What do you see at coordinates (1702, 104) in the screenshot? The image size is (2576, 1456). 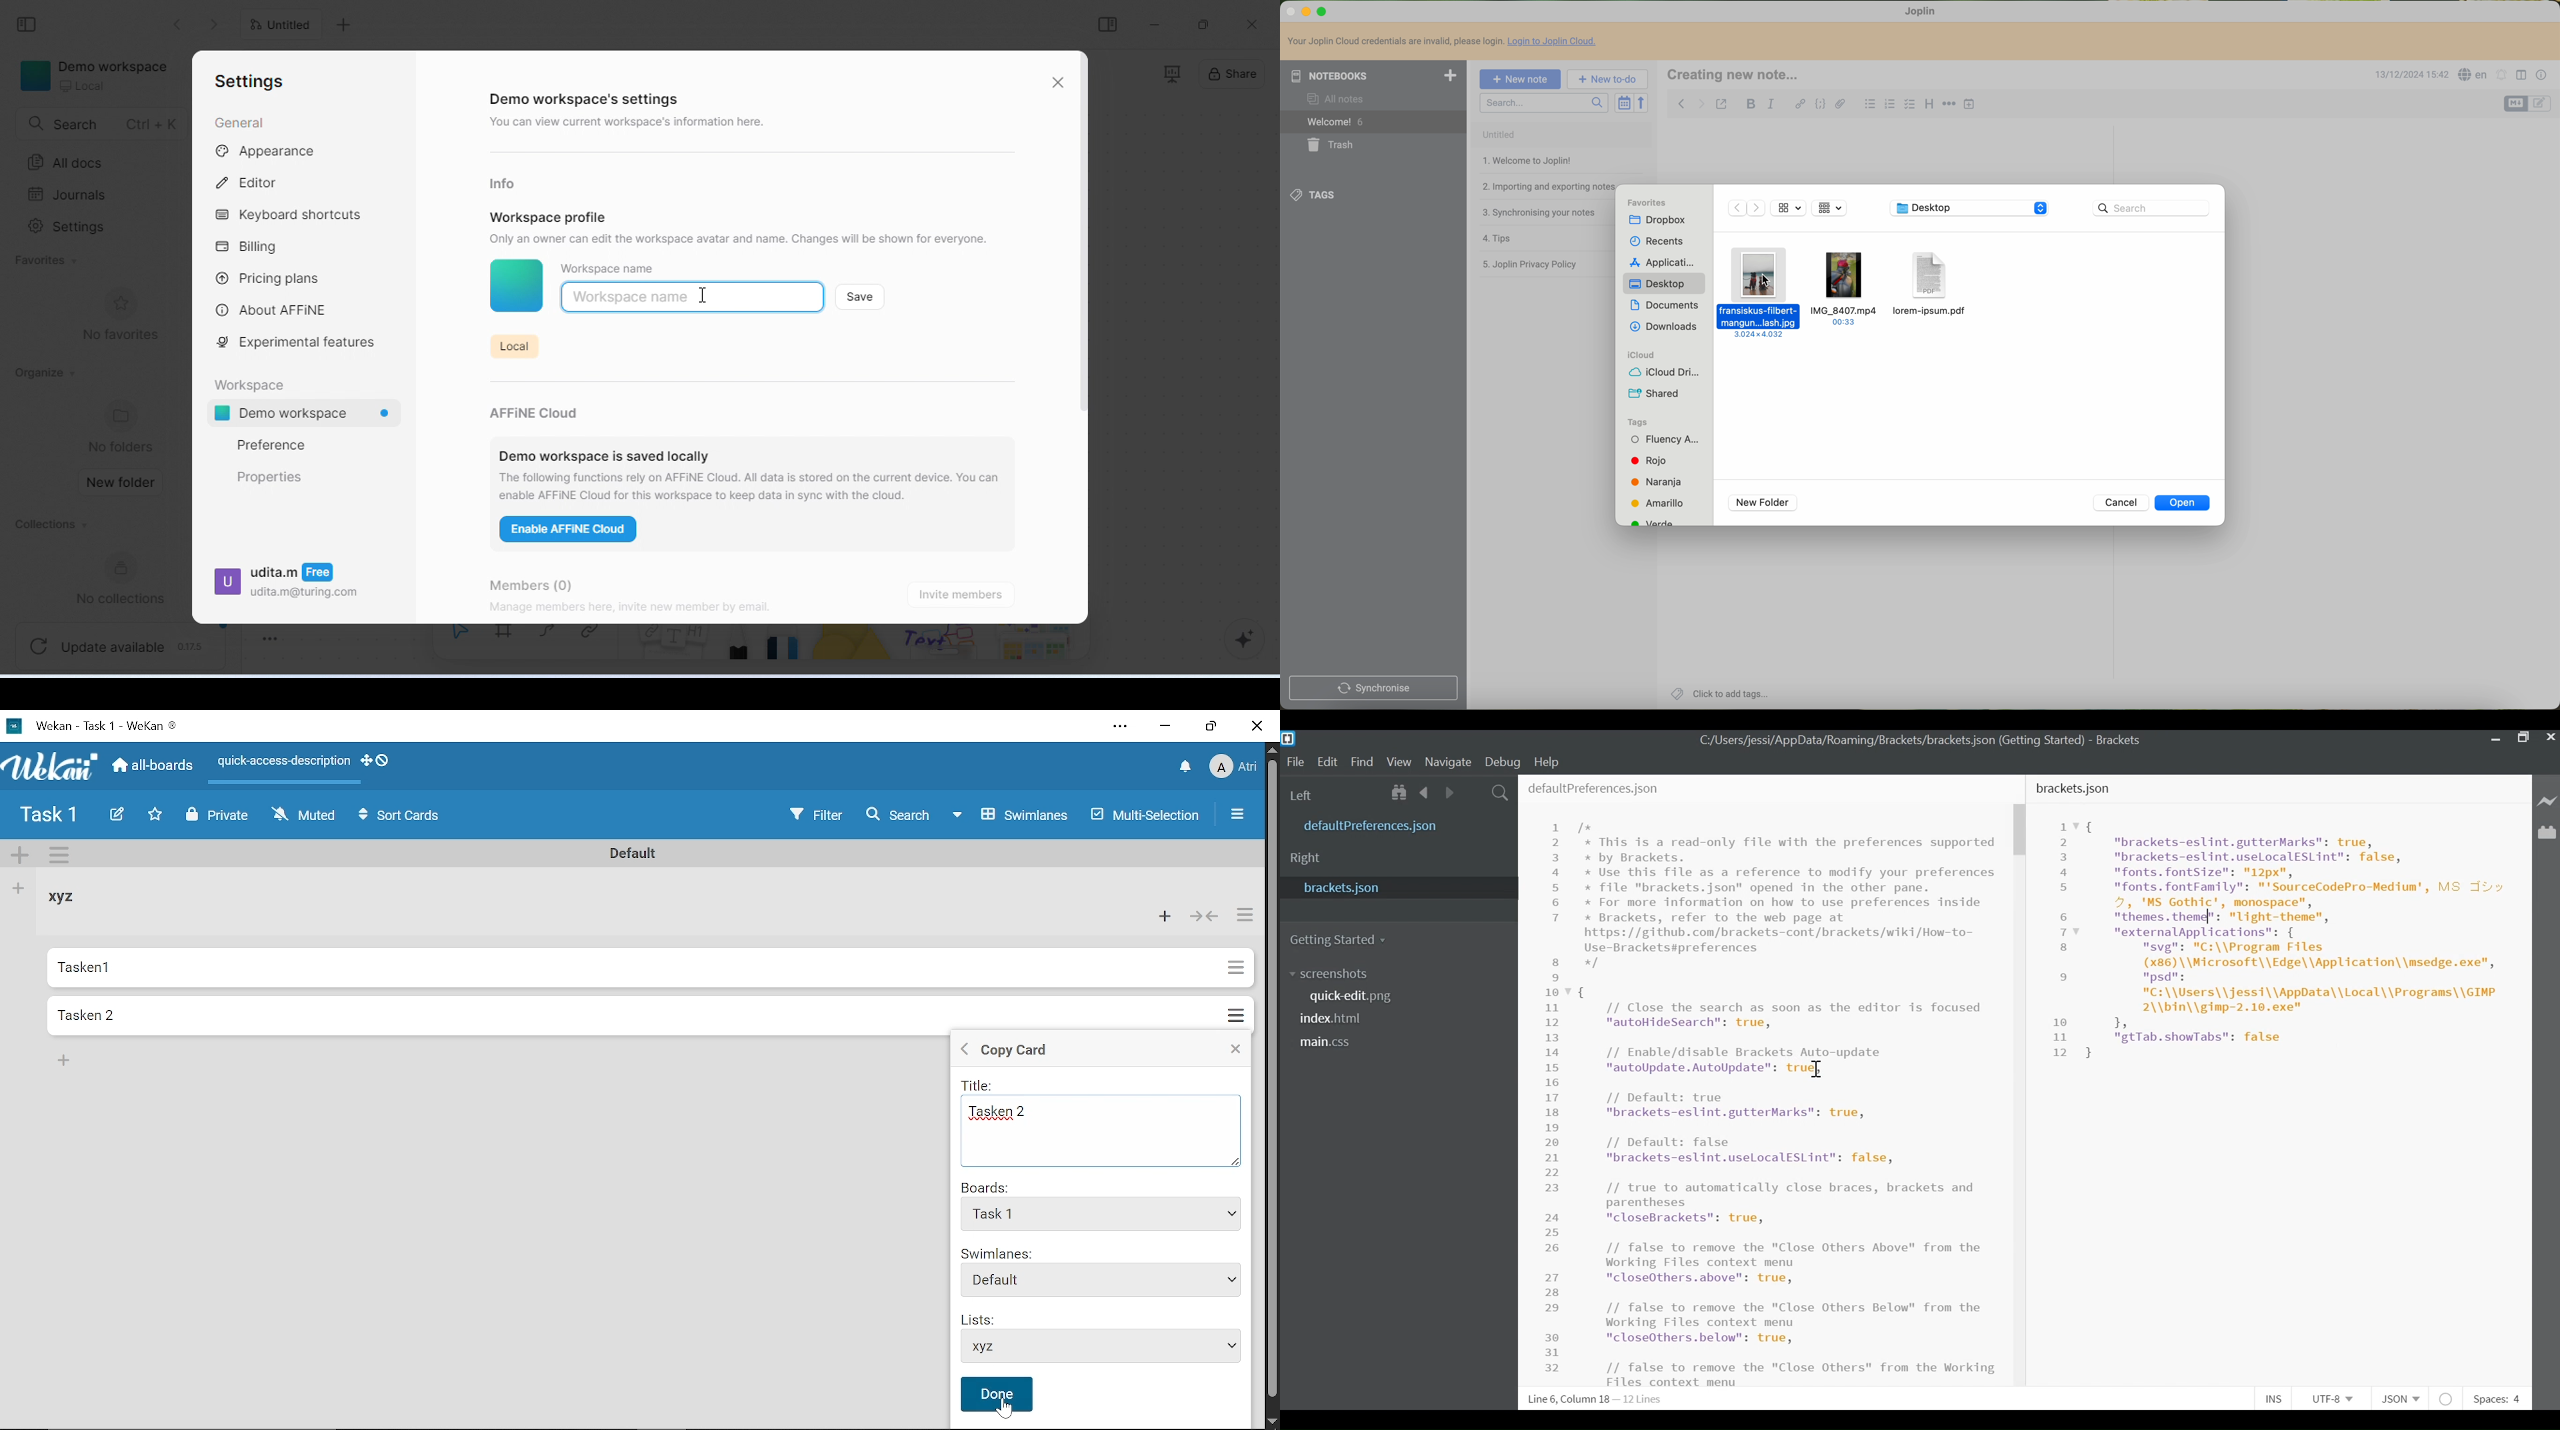 I see `navigate foward` at bounding box center [1702, 104].